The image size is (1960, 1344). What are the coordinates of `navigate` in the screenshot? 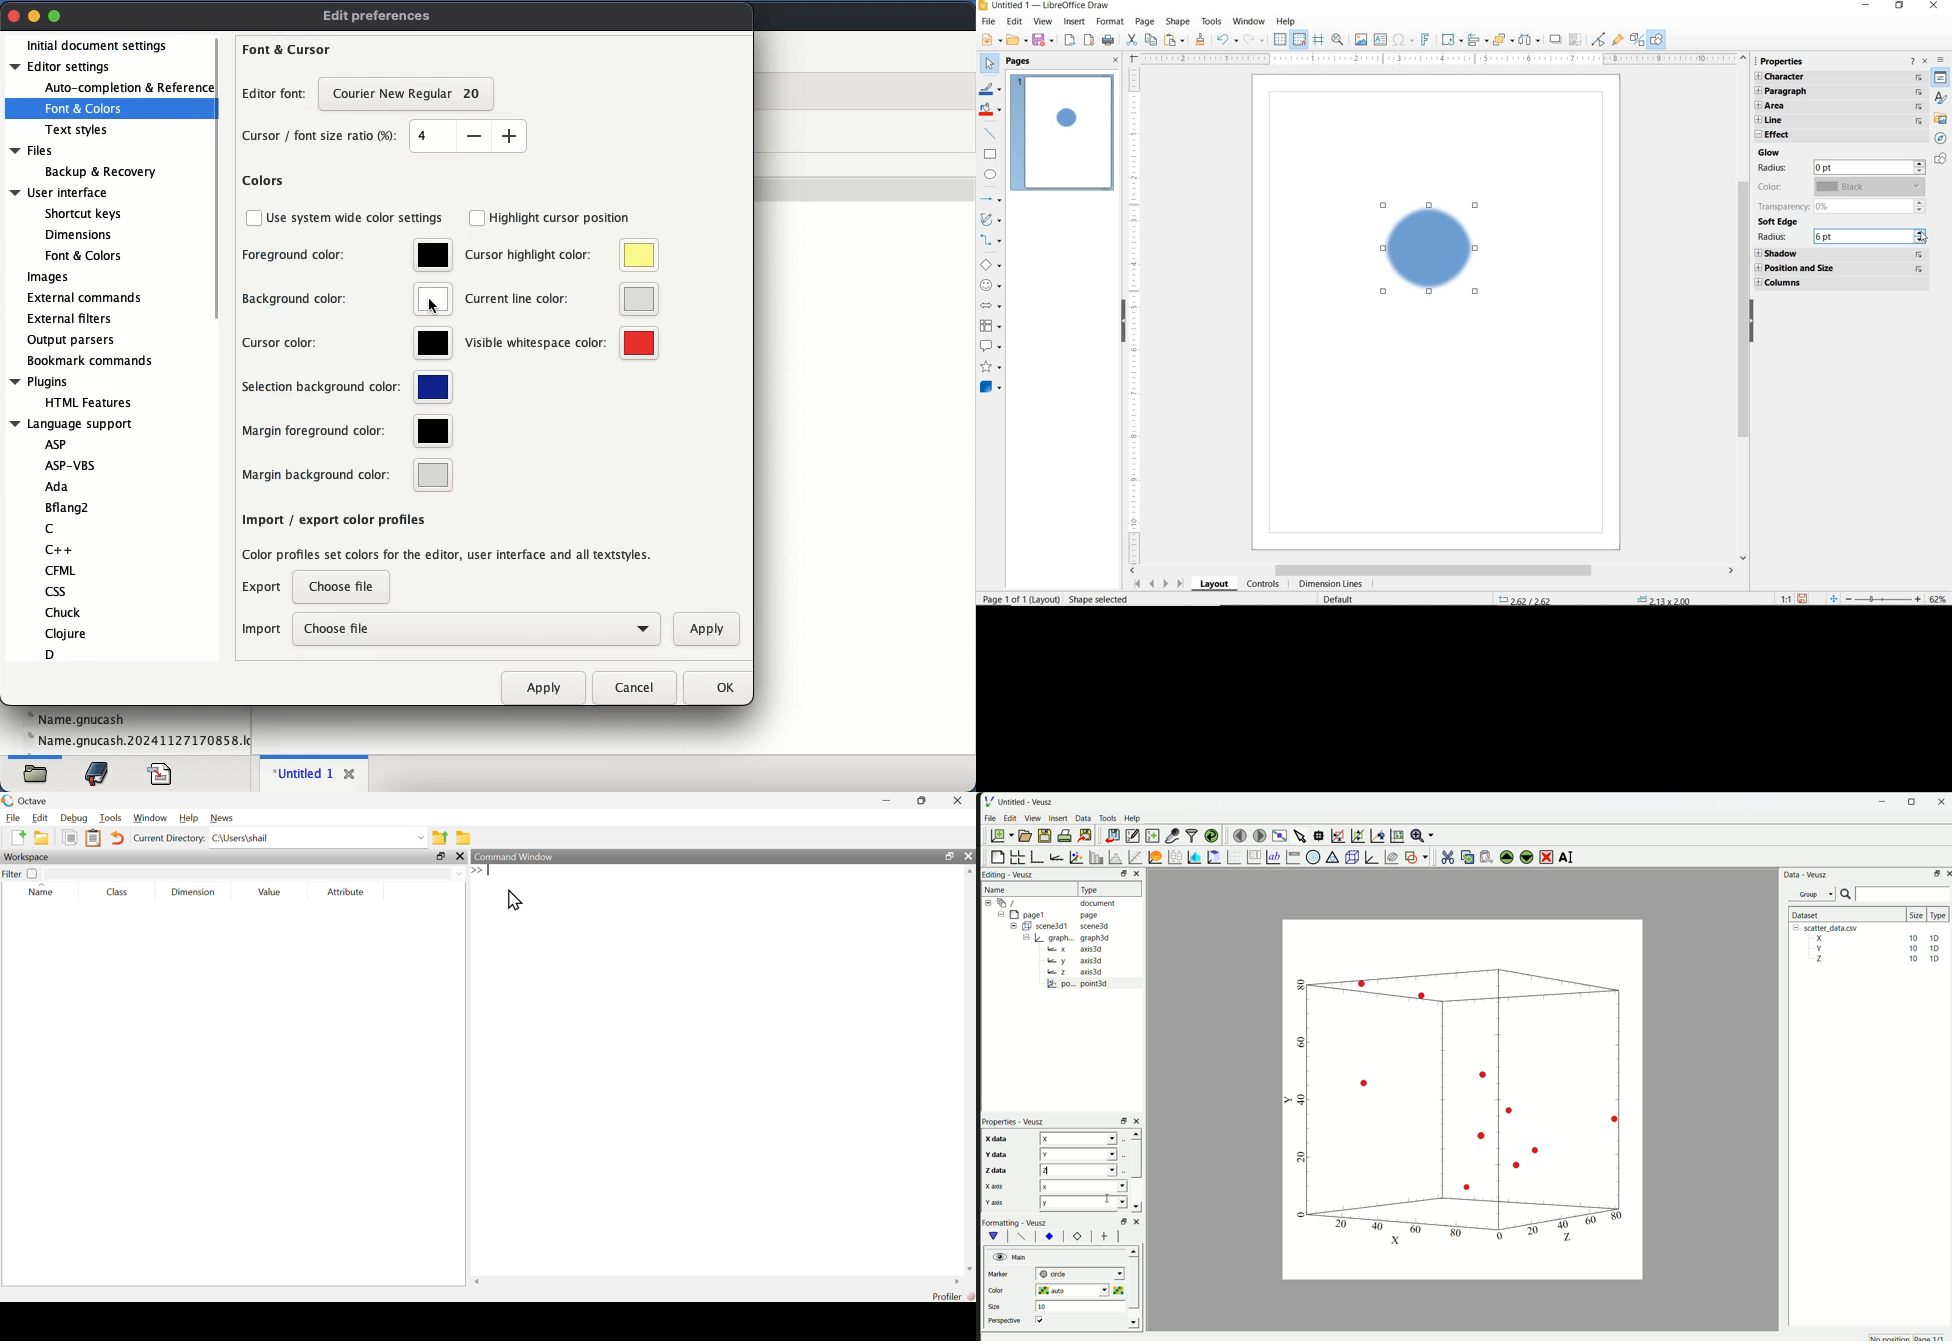 It's located at (1919, 92).